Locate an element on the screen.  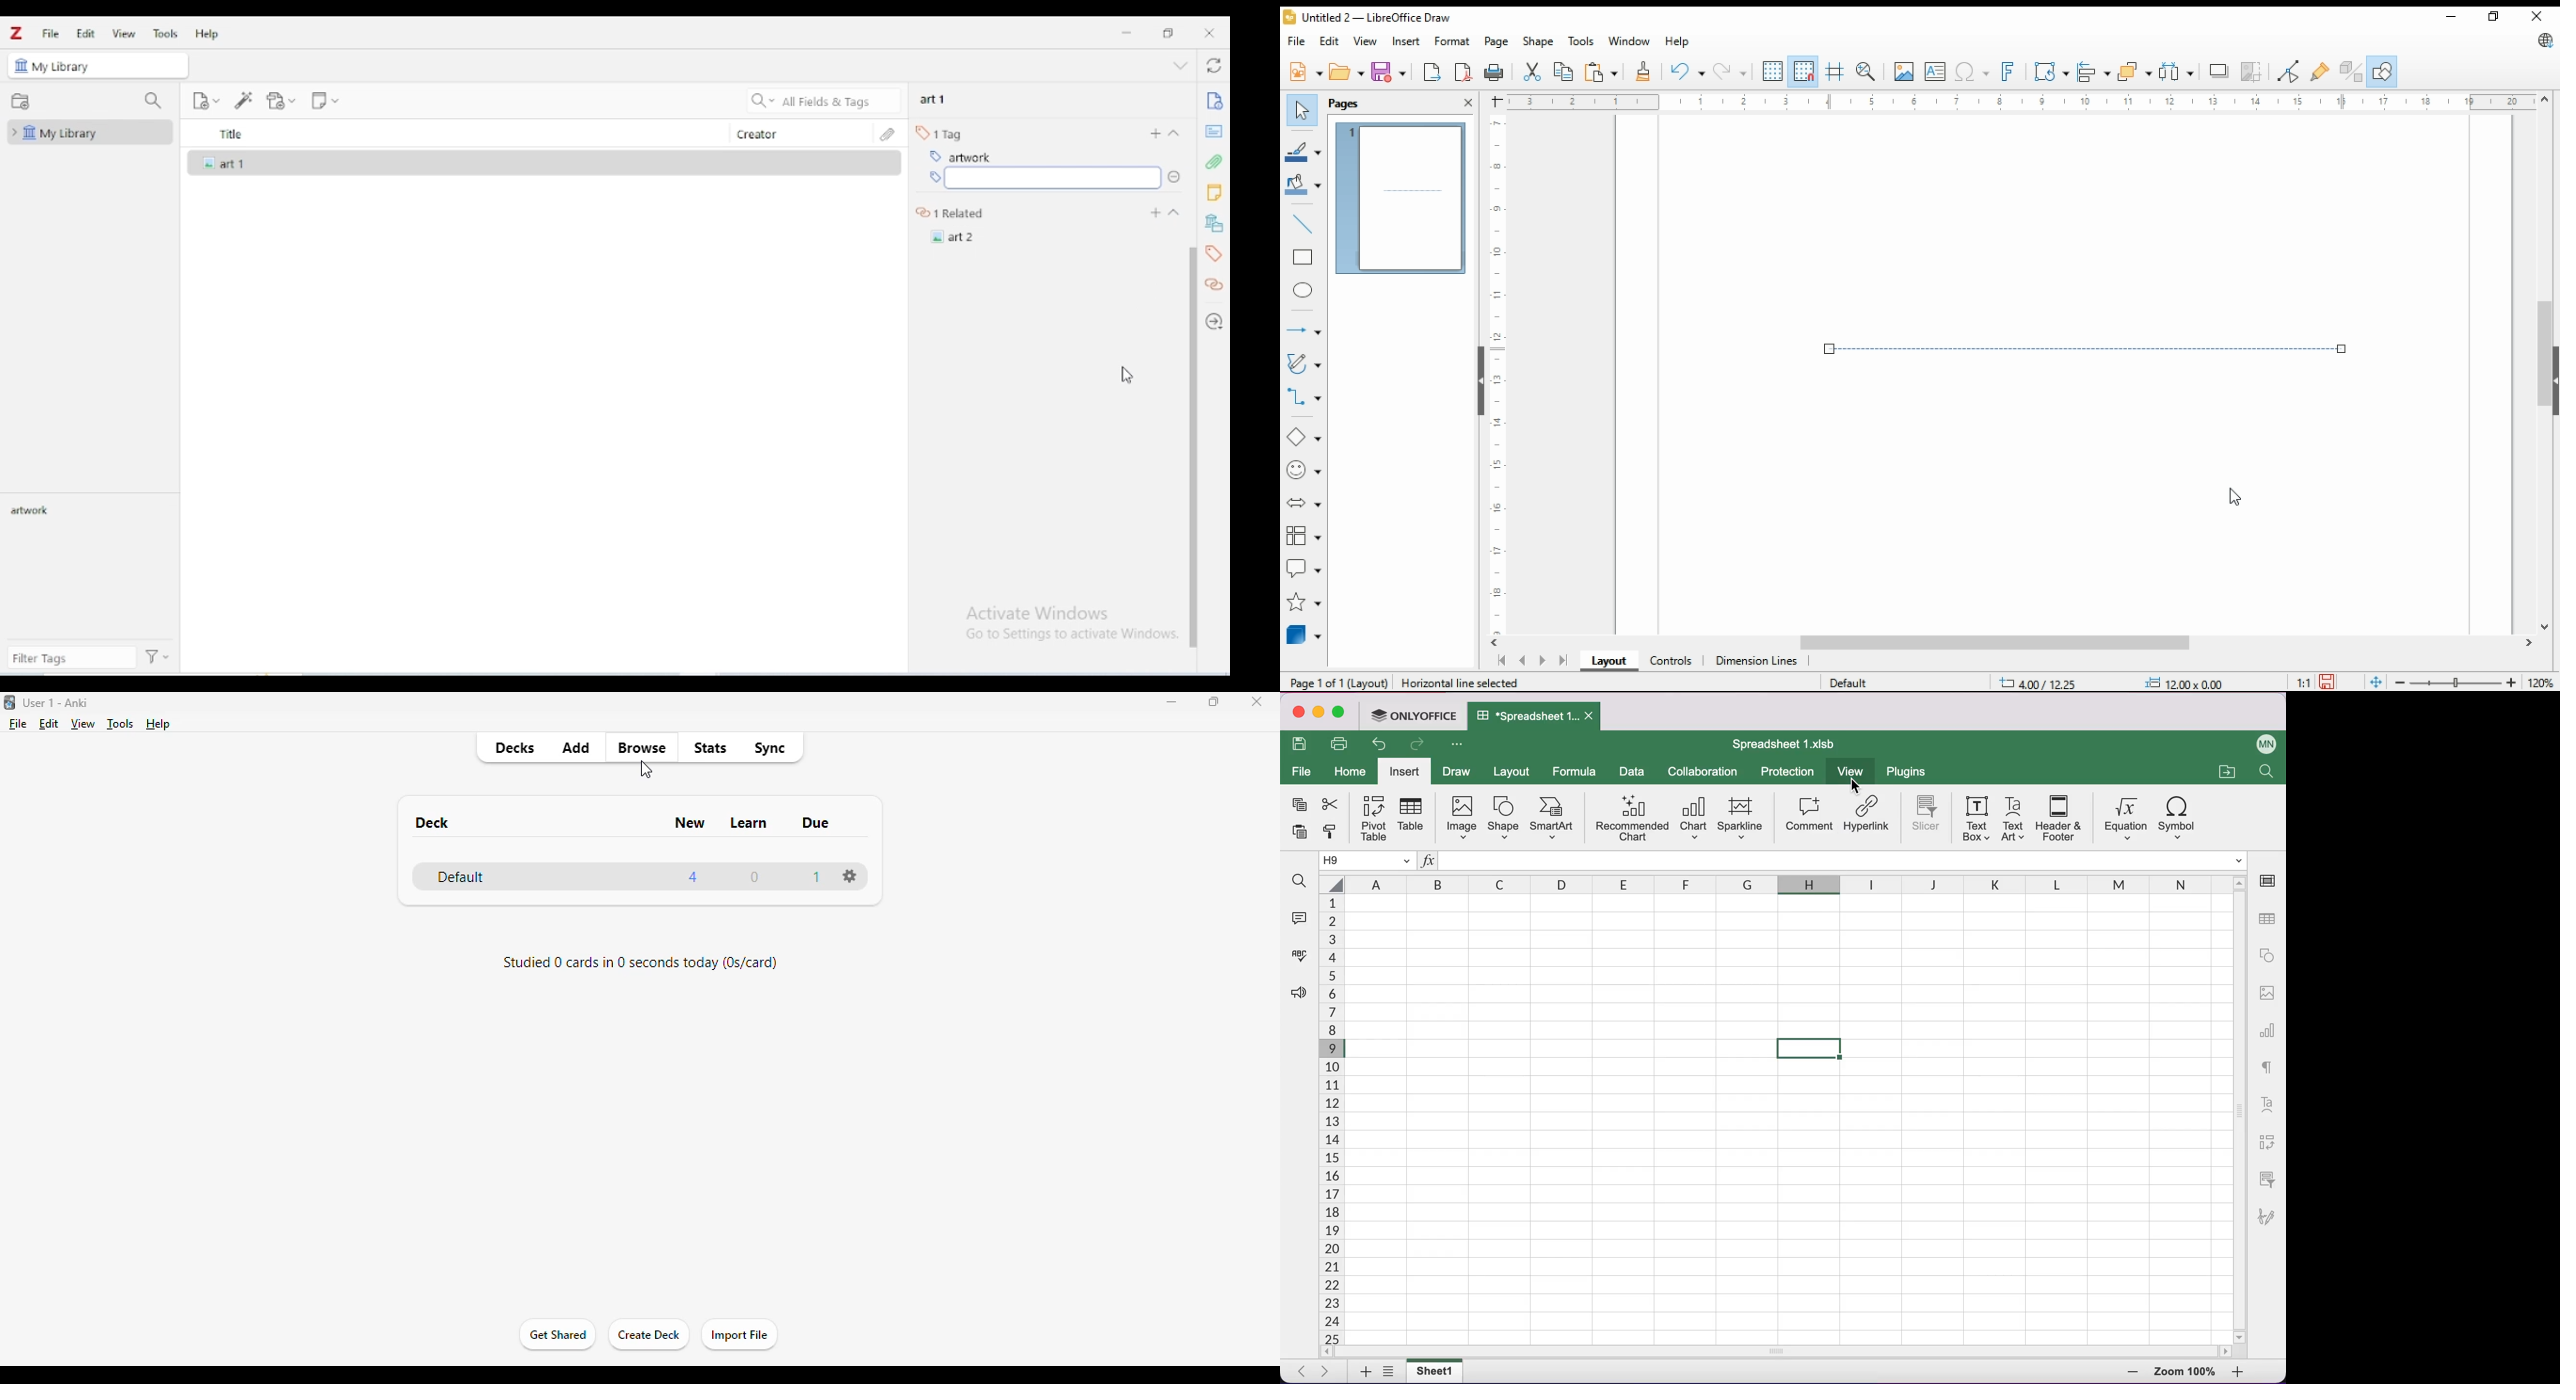
insert is located at coordinates (1406, 40).